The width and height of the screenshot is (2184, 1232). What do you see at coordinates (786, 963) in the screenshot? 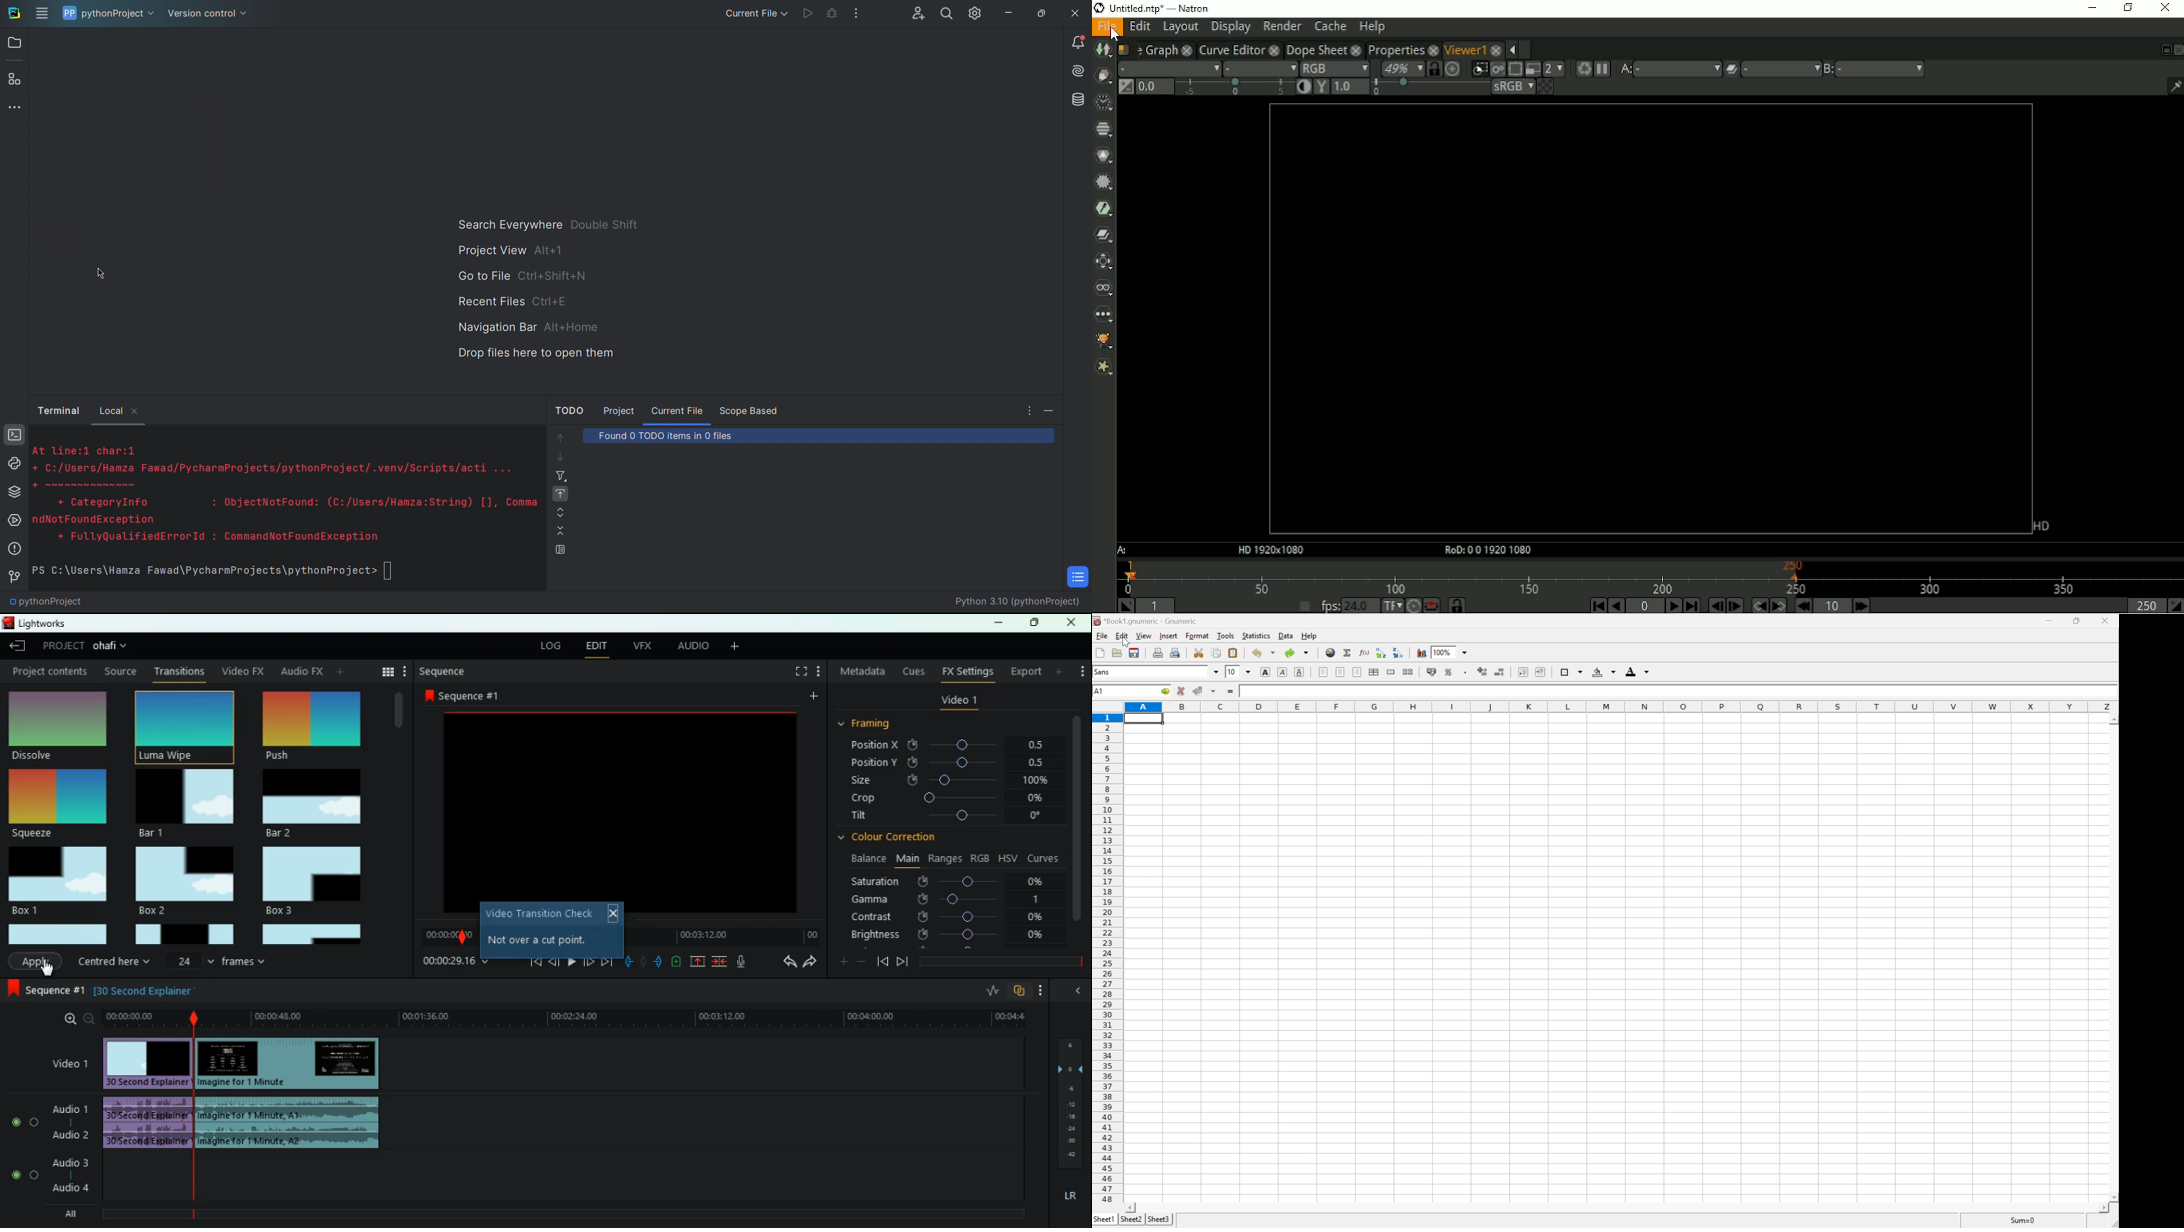
I see `back` at bounding box center [786, 963].